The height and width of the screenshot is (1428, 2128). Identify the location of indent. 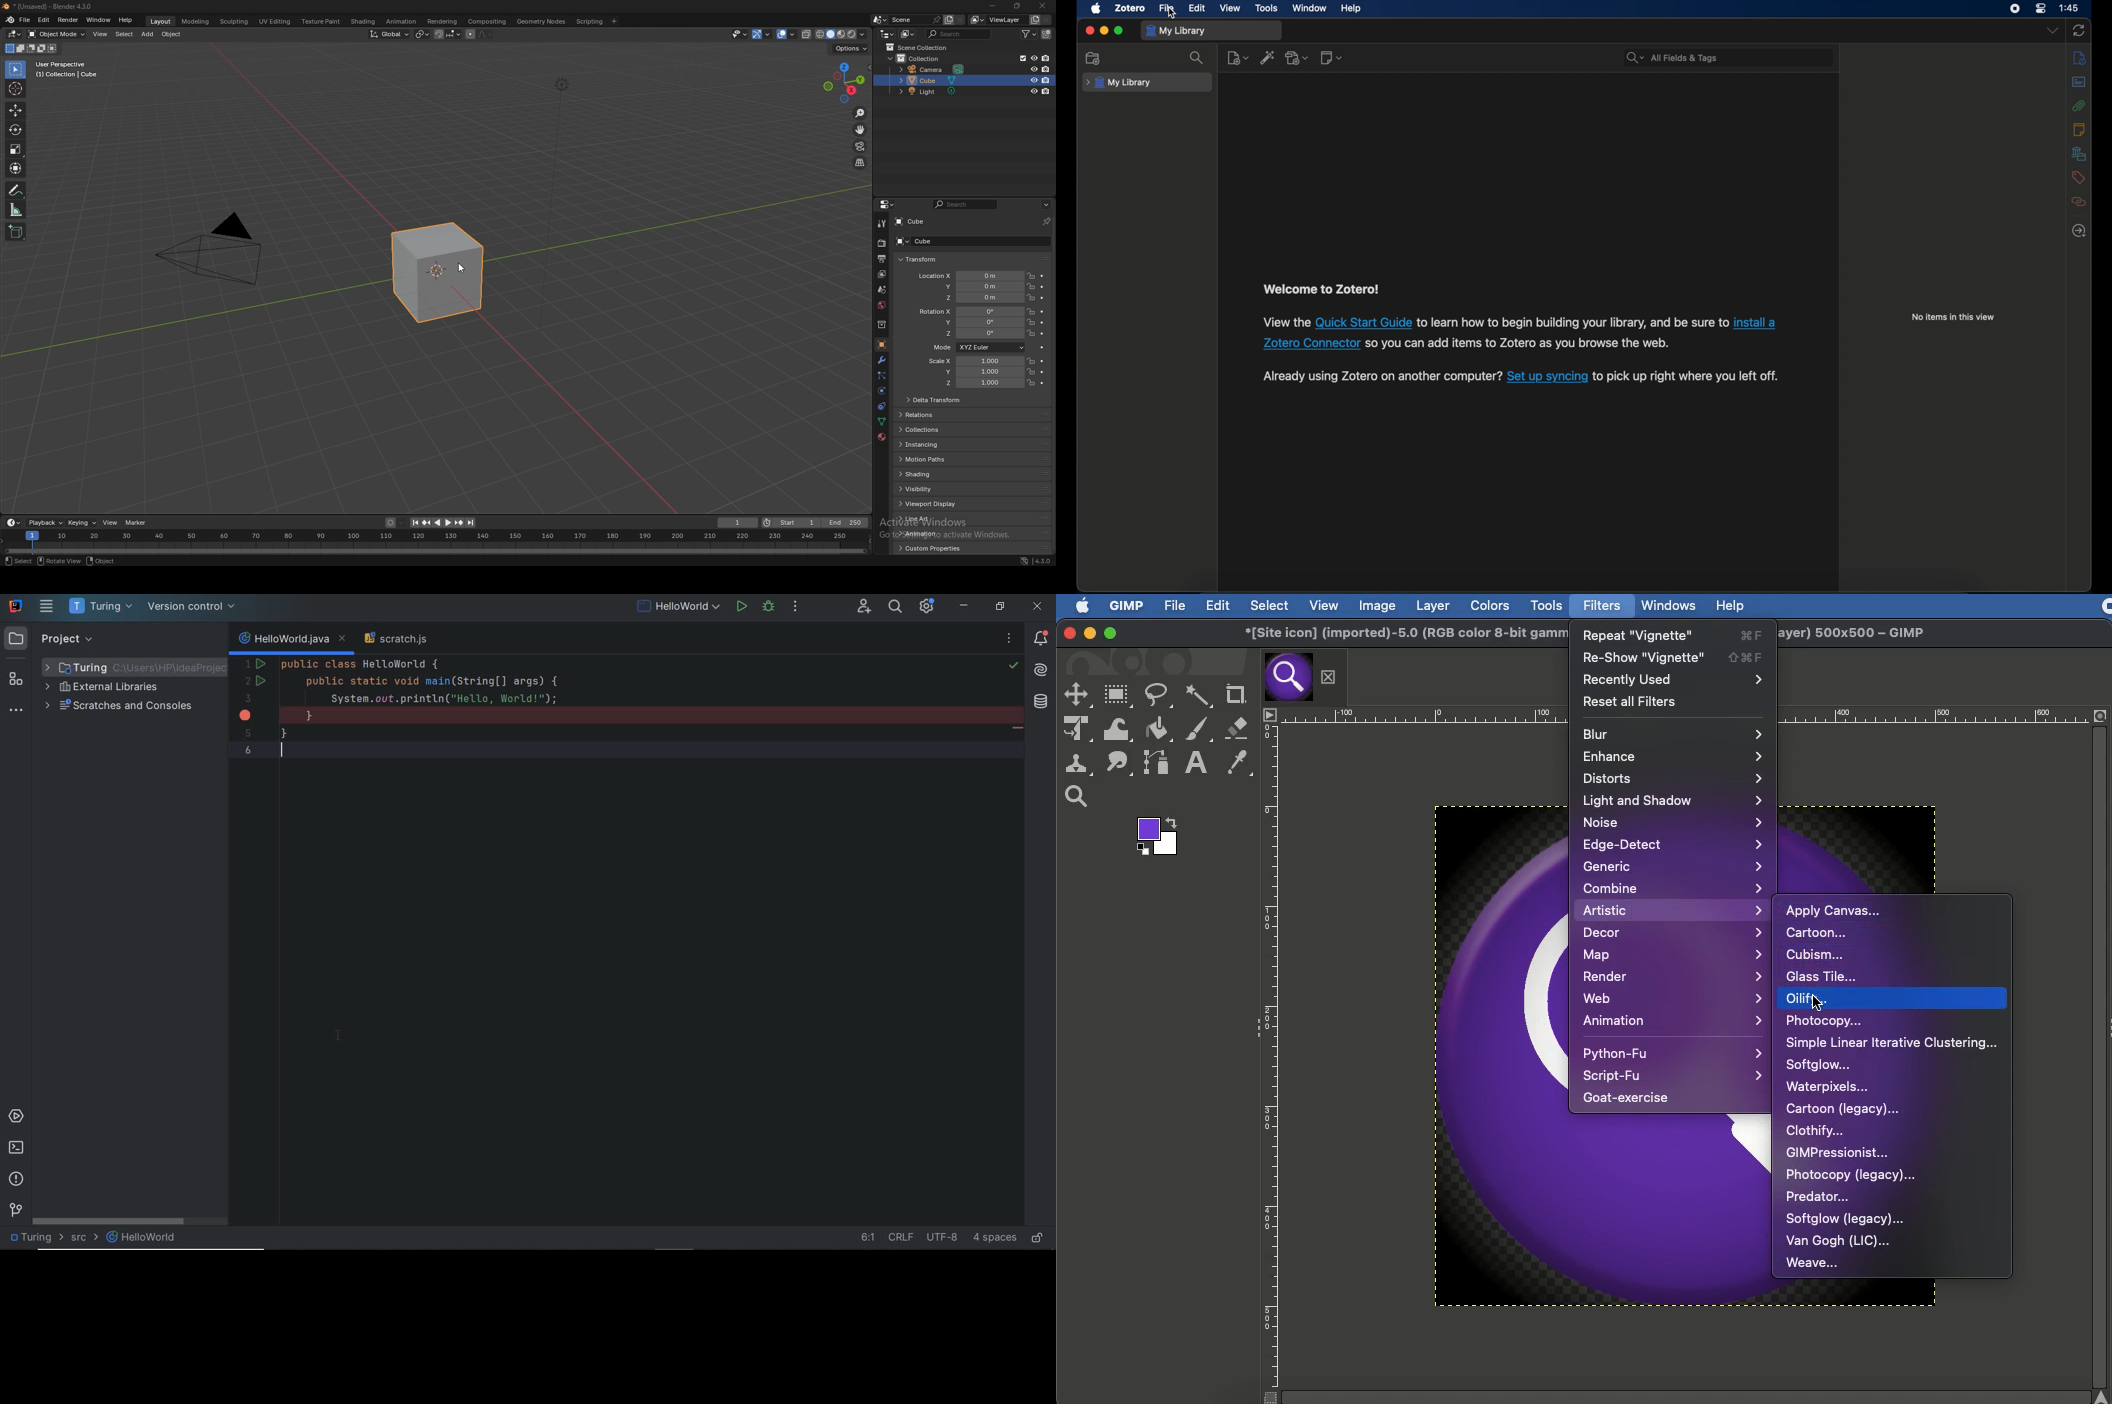
(994, 1236).